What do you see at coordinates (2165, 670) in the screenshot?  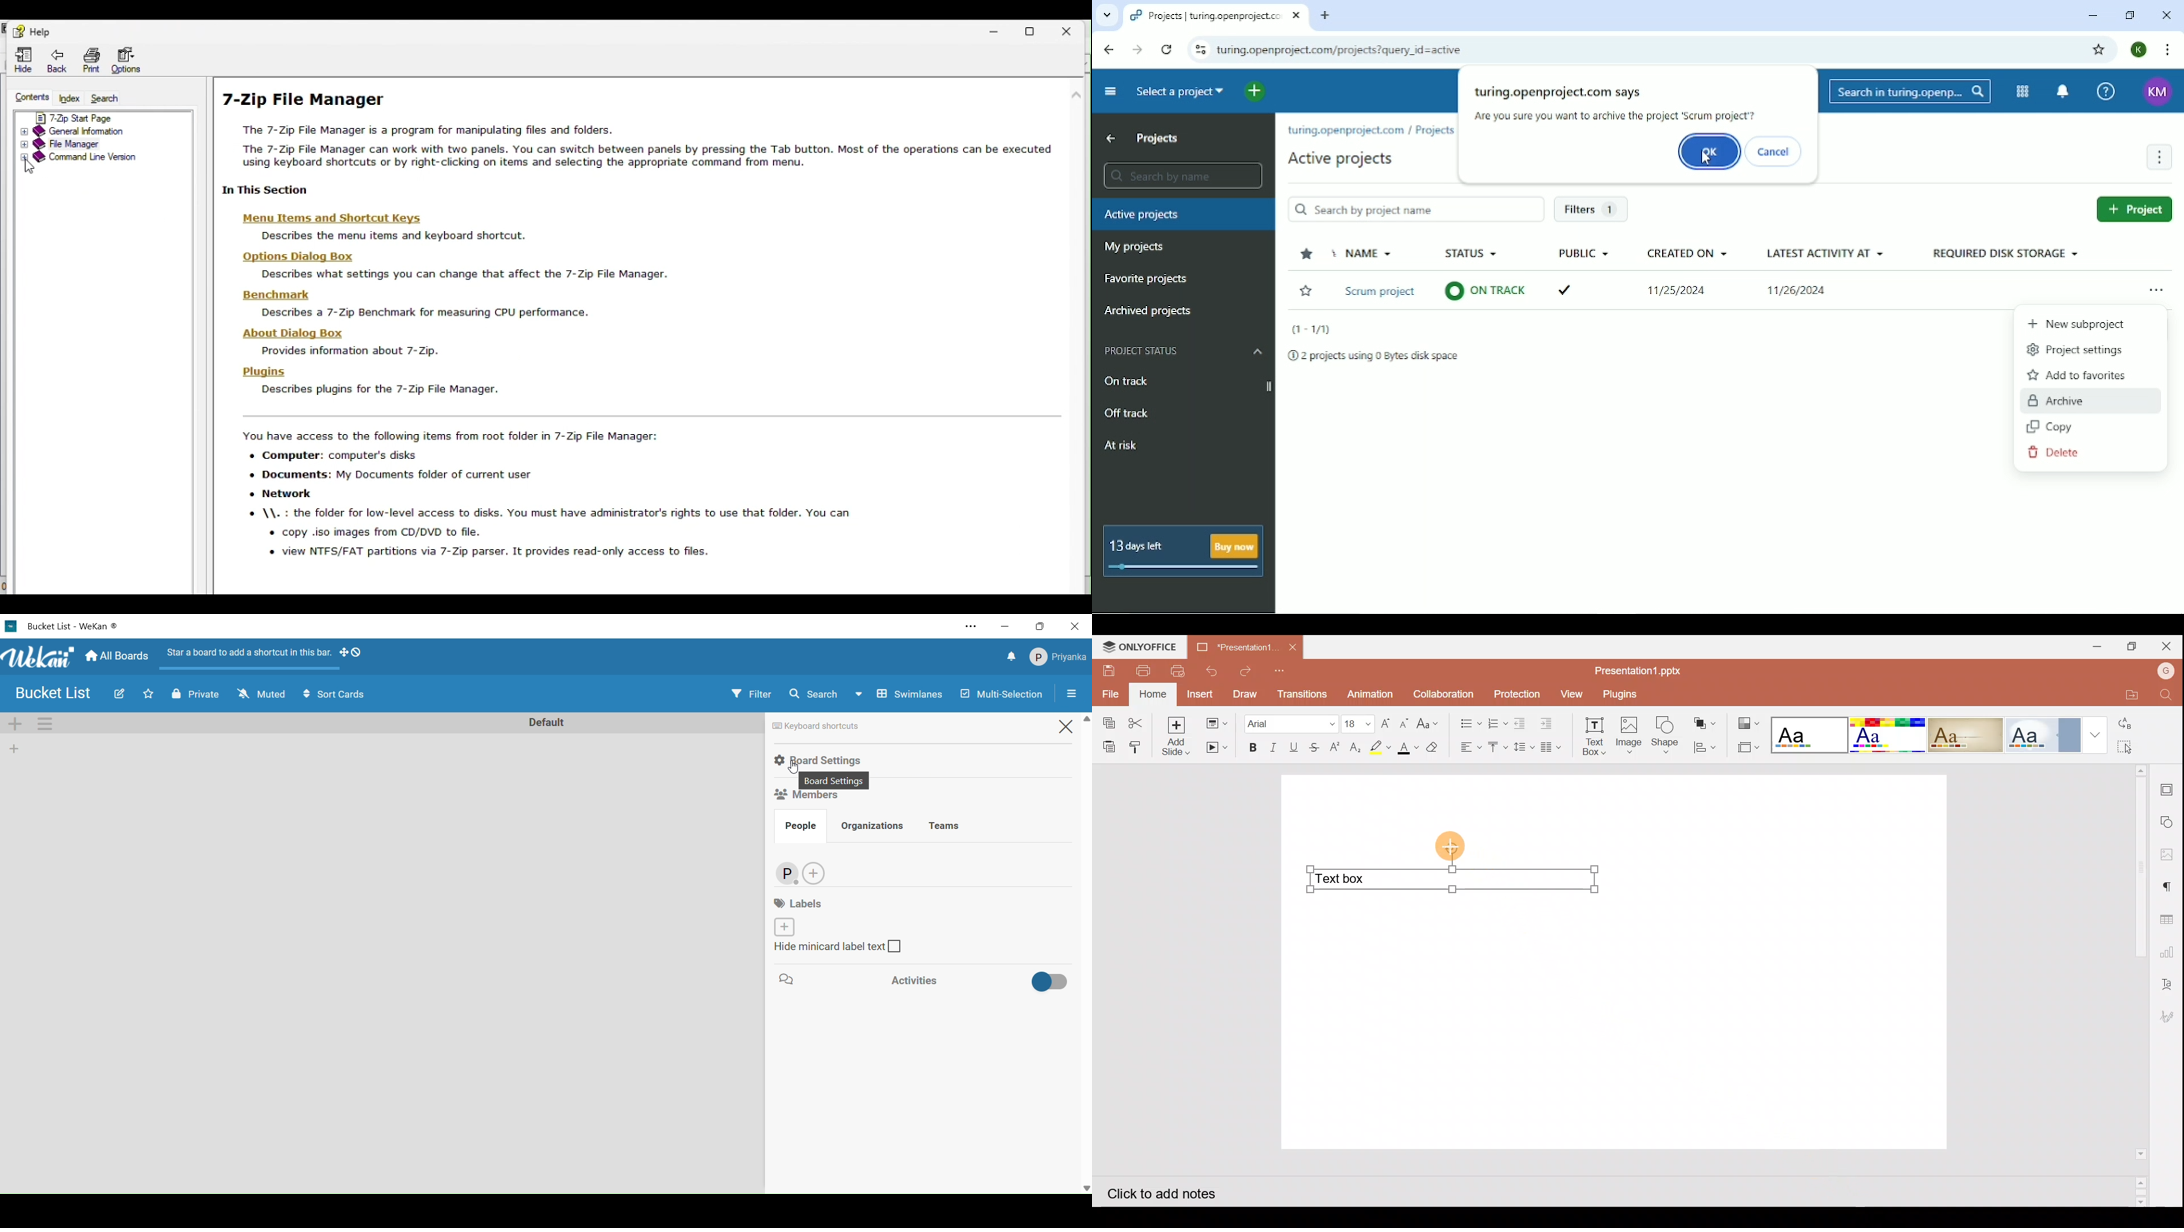 I see `Account name` at bounding box center [2165, 670].